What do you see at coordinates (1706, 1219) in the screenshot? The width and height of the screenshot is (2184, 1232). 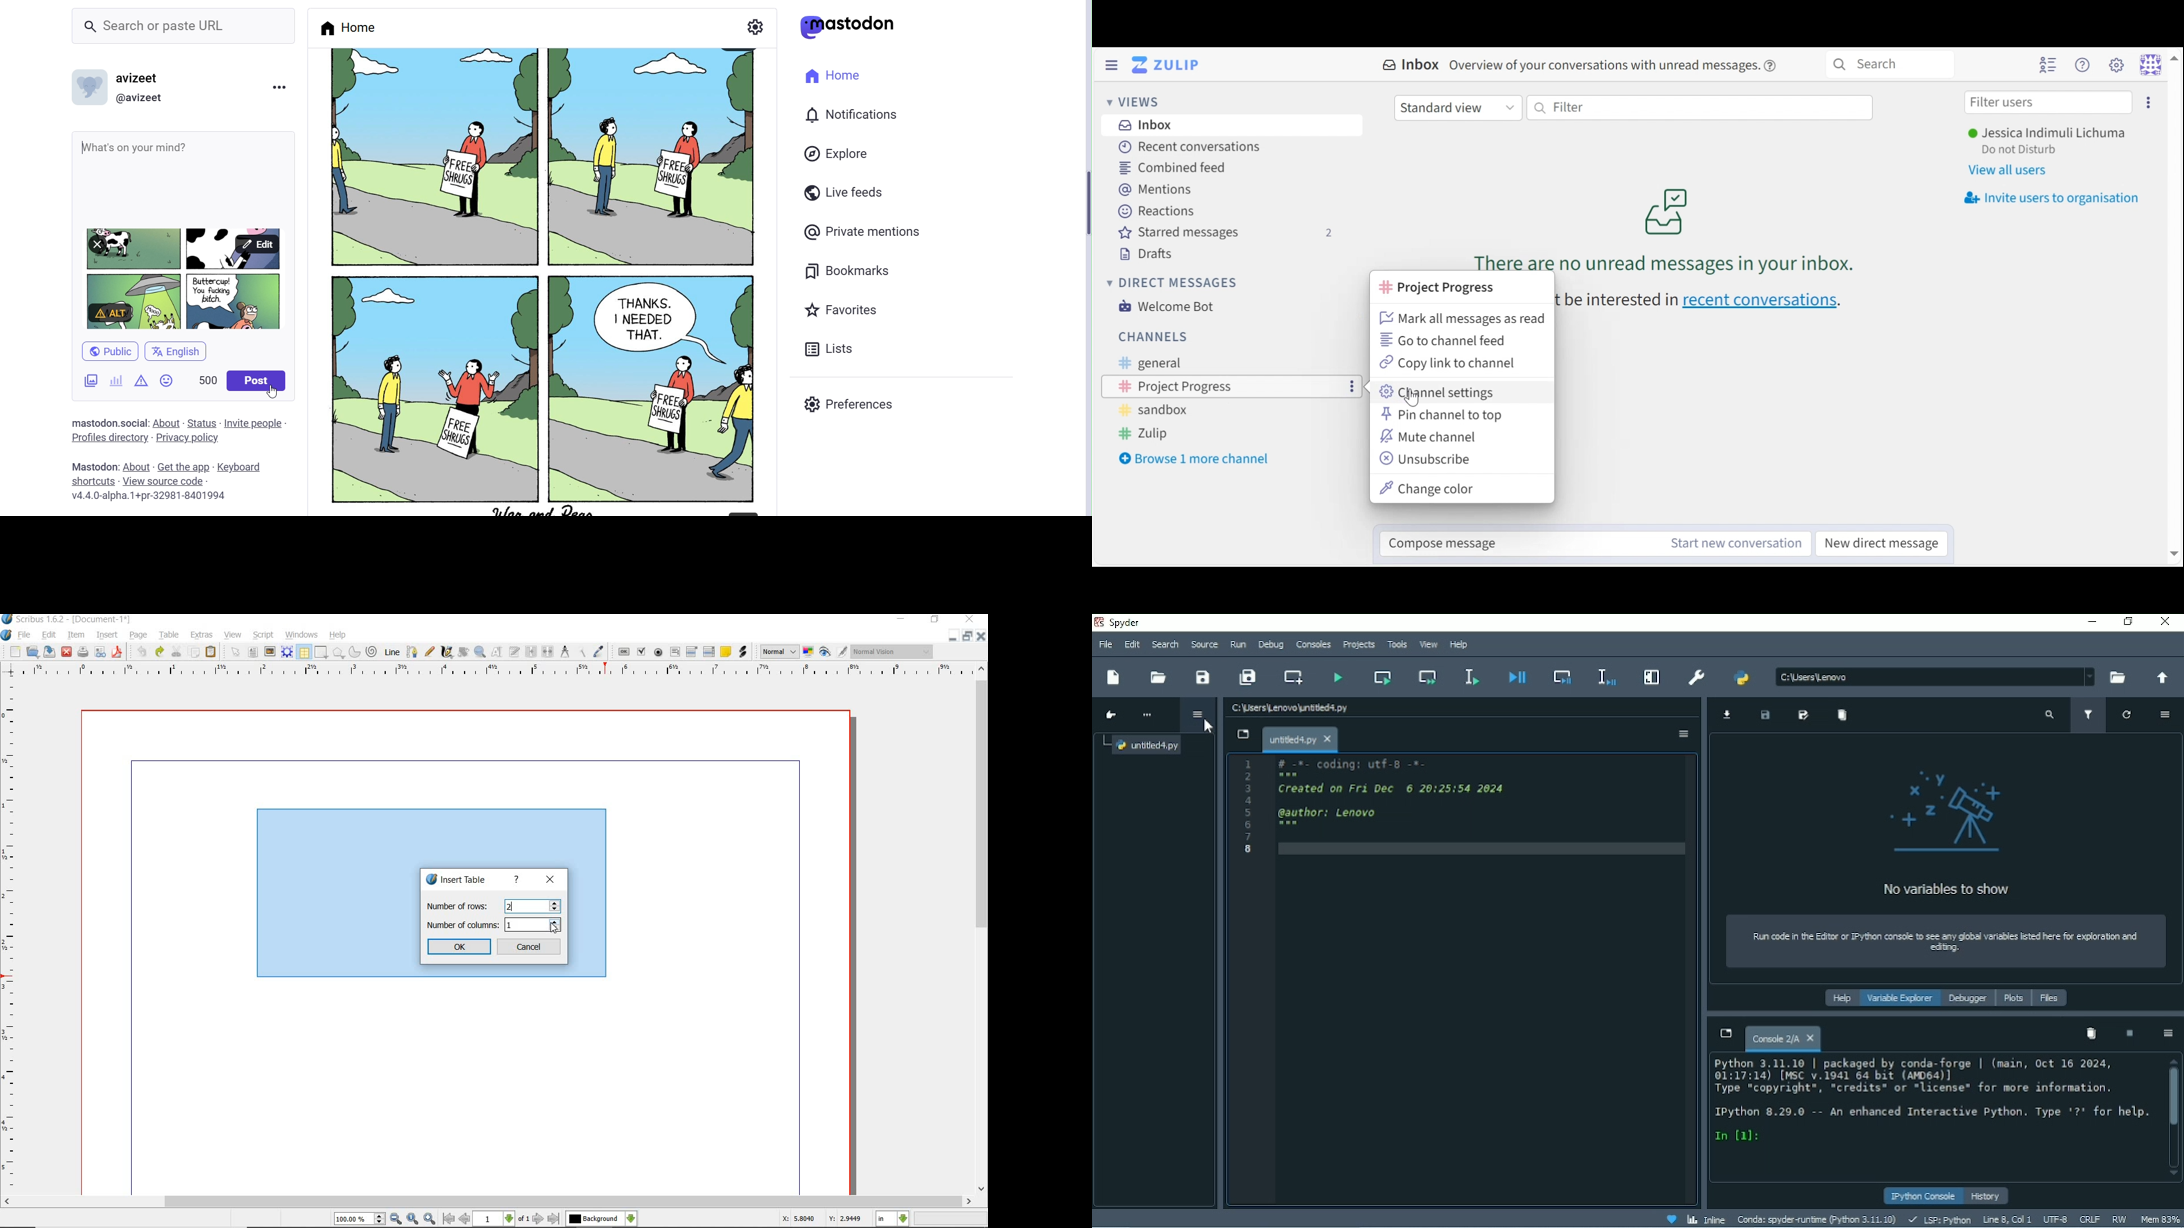 I see `Inline` at bounding box center [1706, 1219].